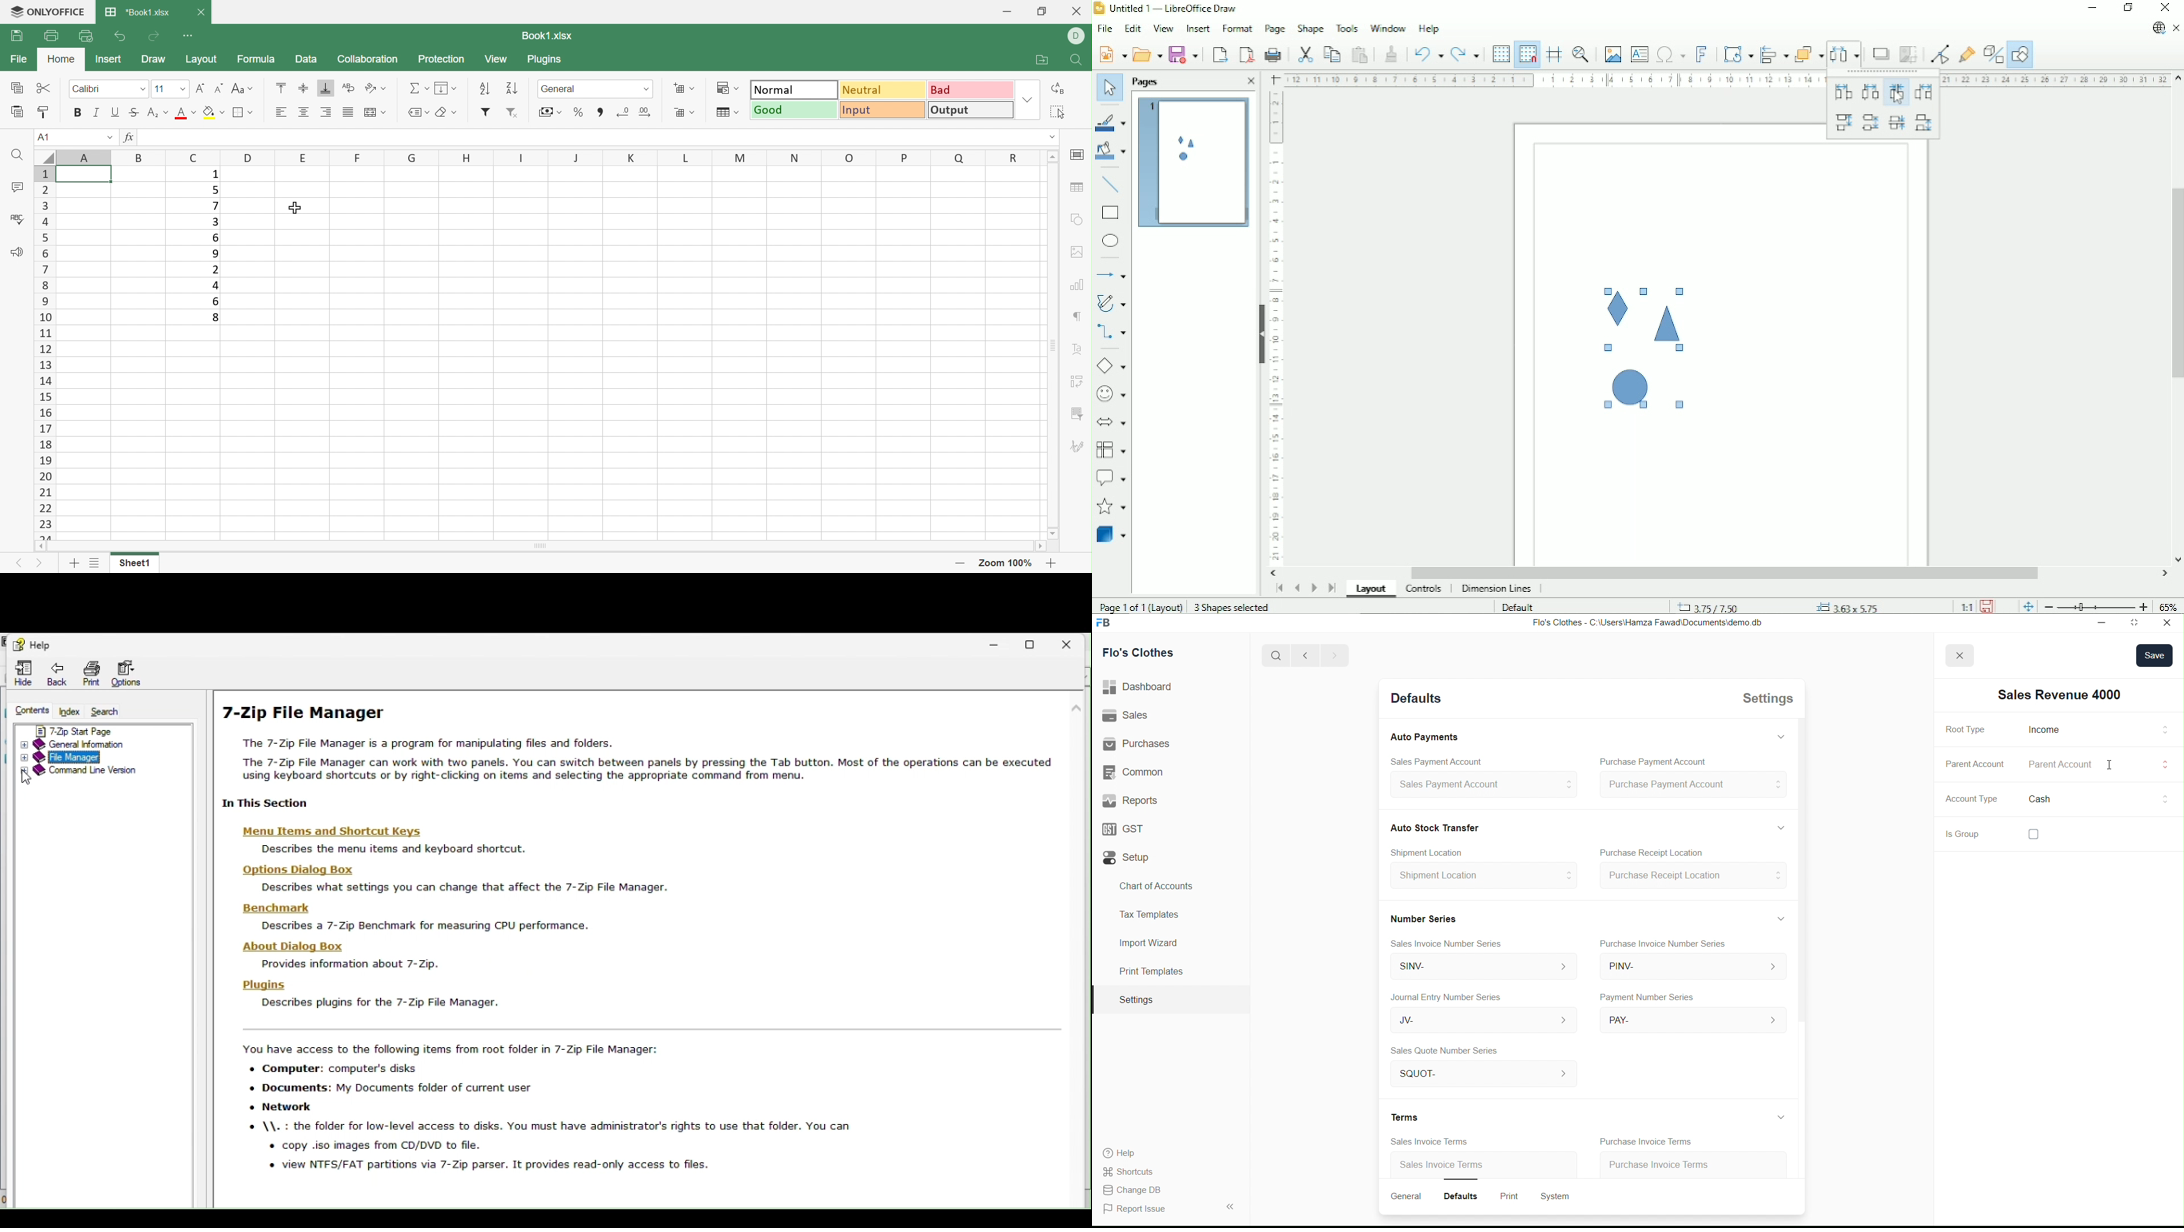  I want to click on Quick Print, so click(85, 36).